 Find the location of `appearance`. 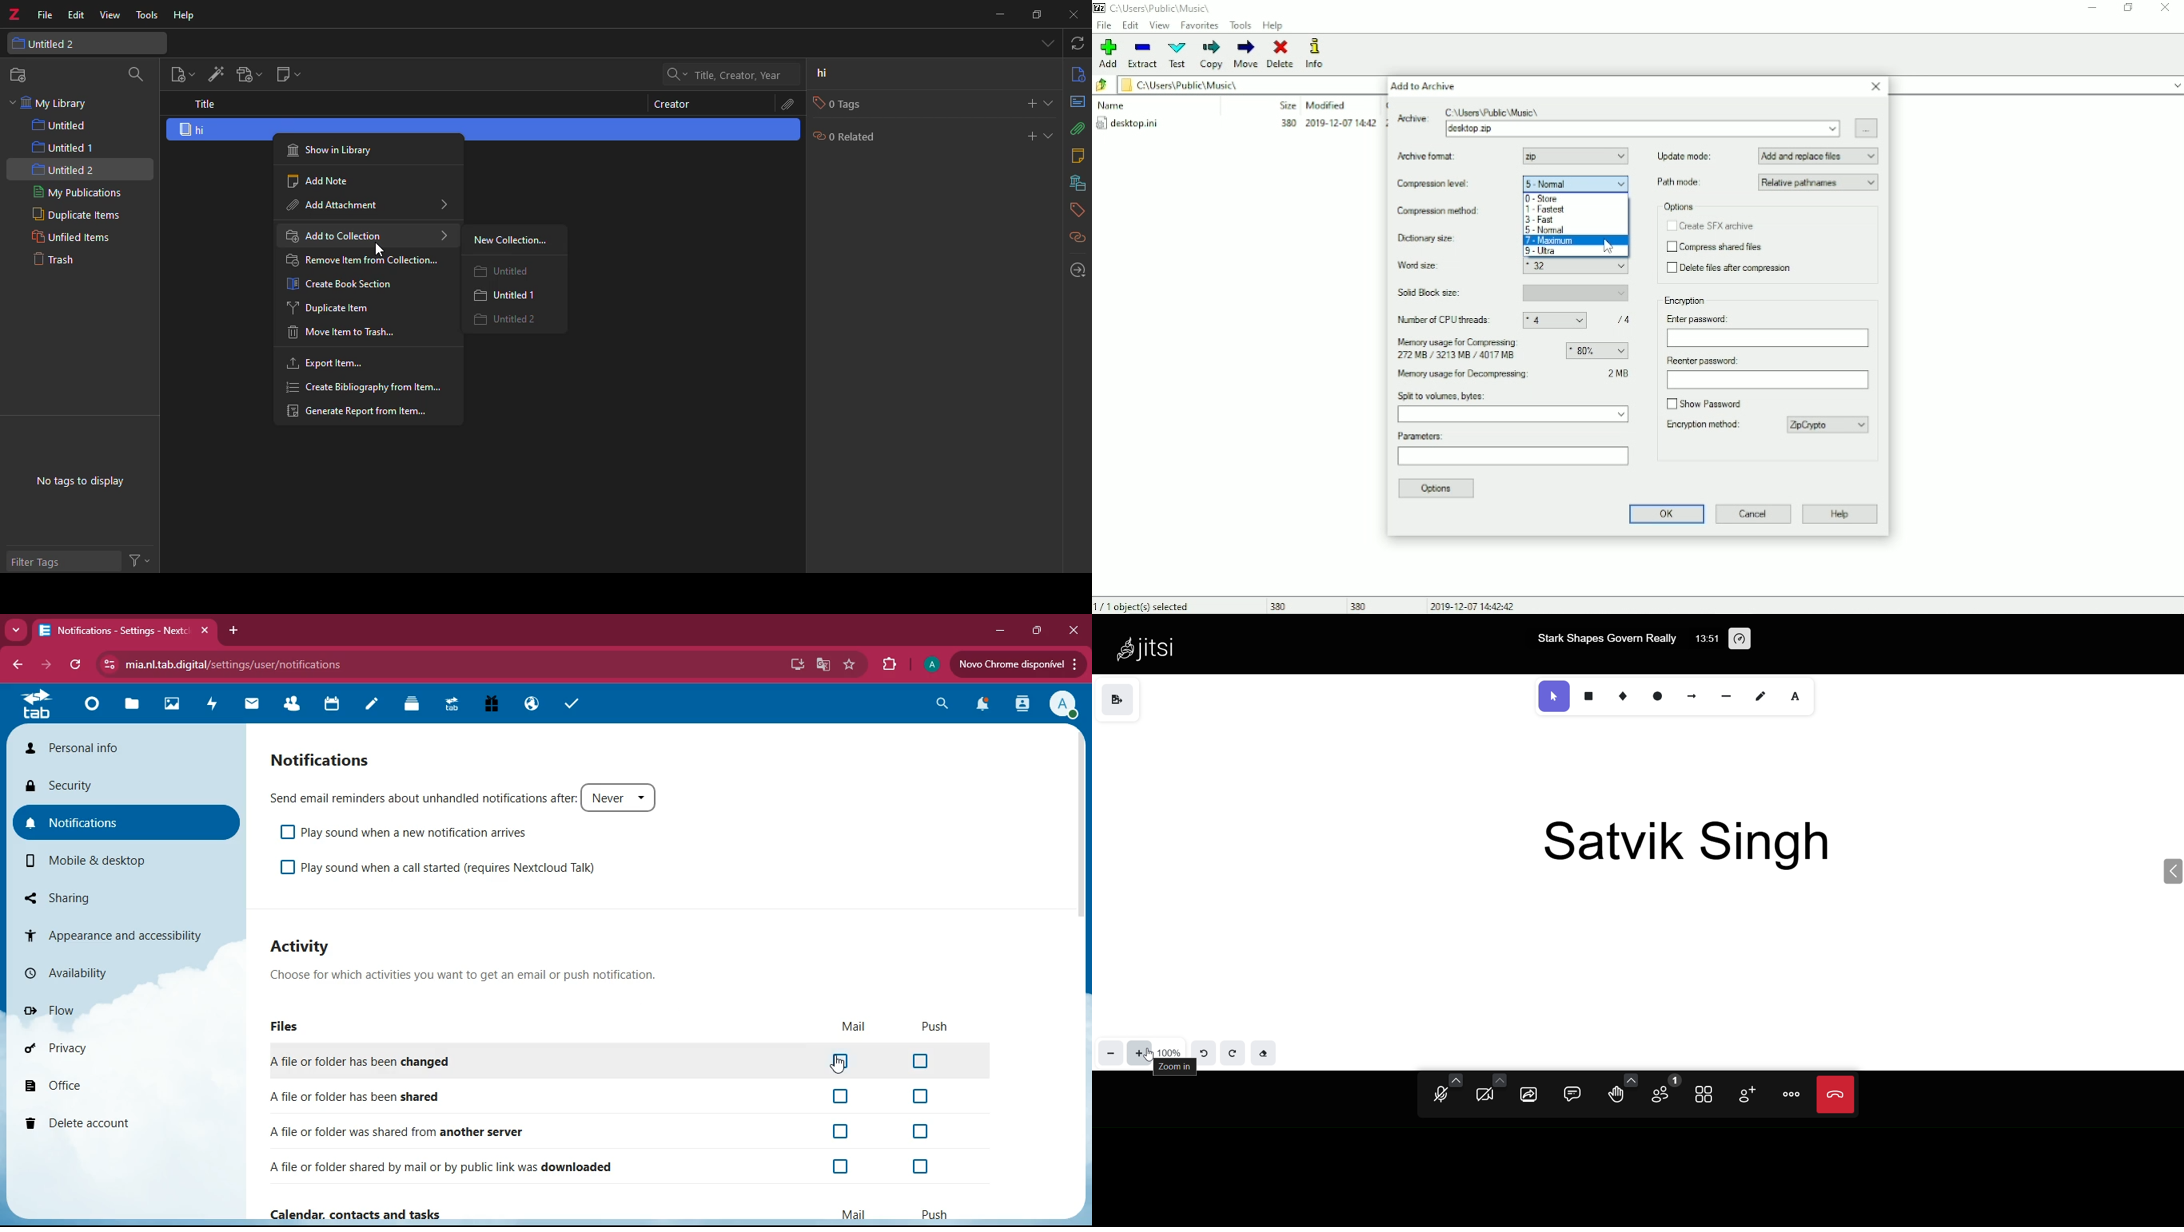

appearance is located at coordinates (110, 933).